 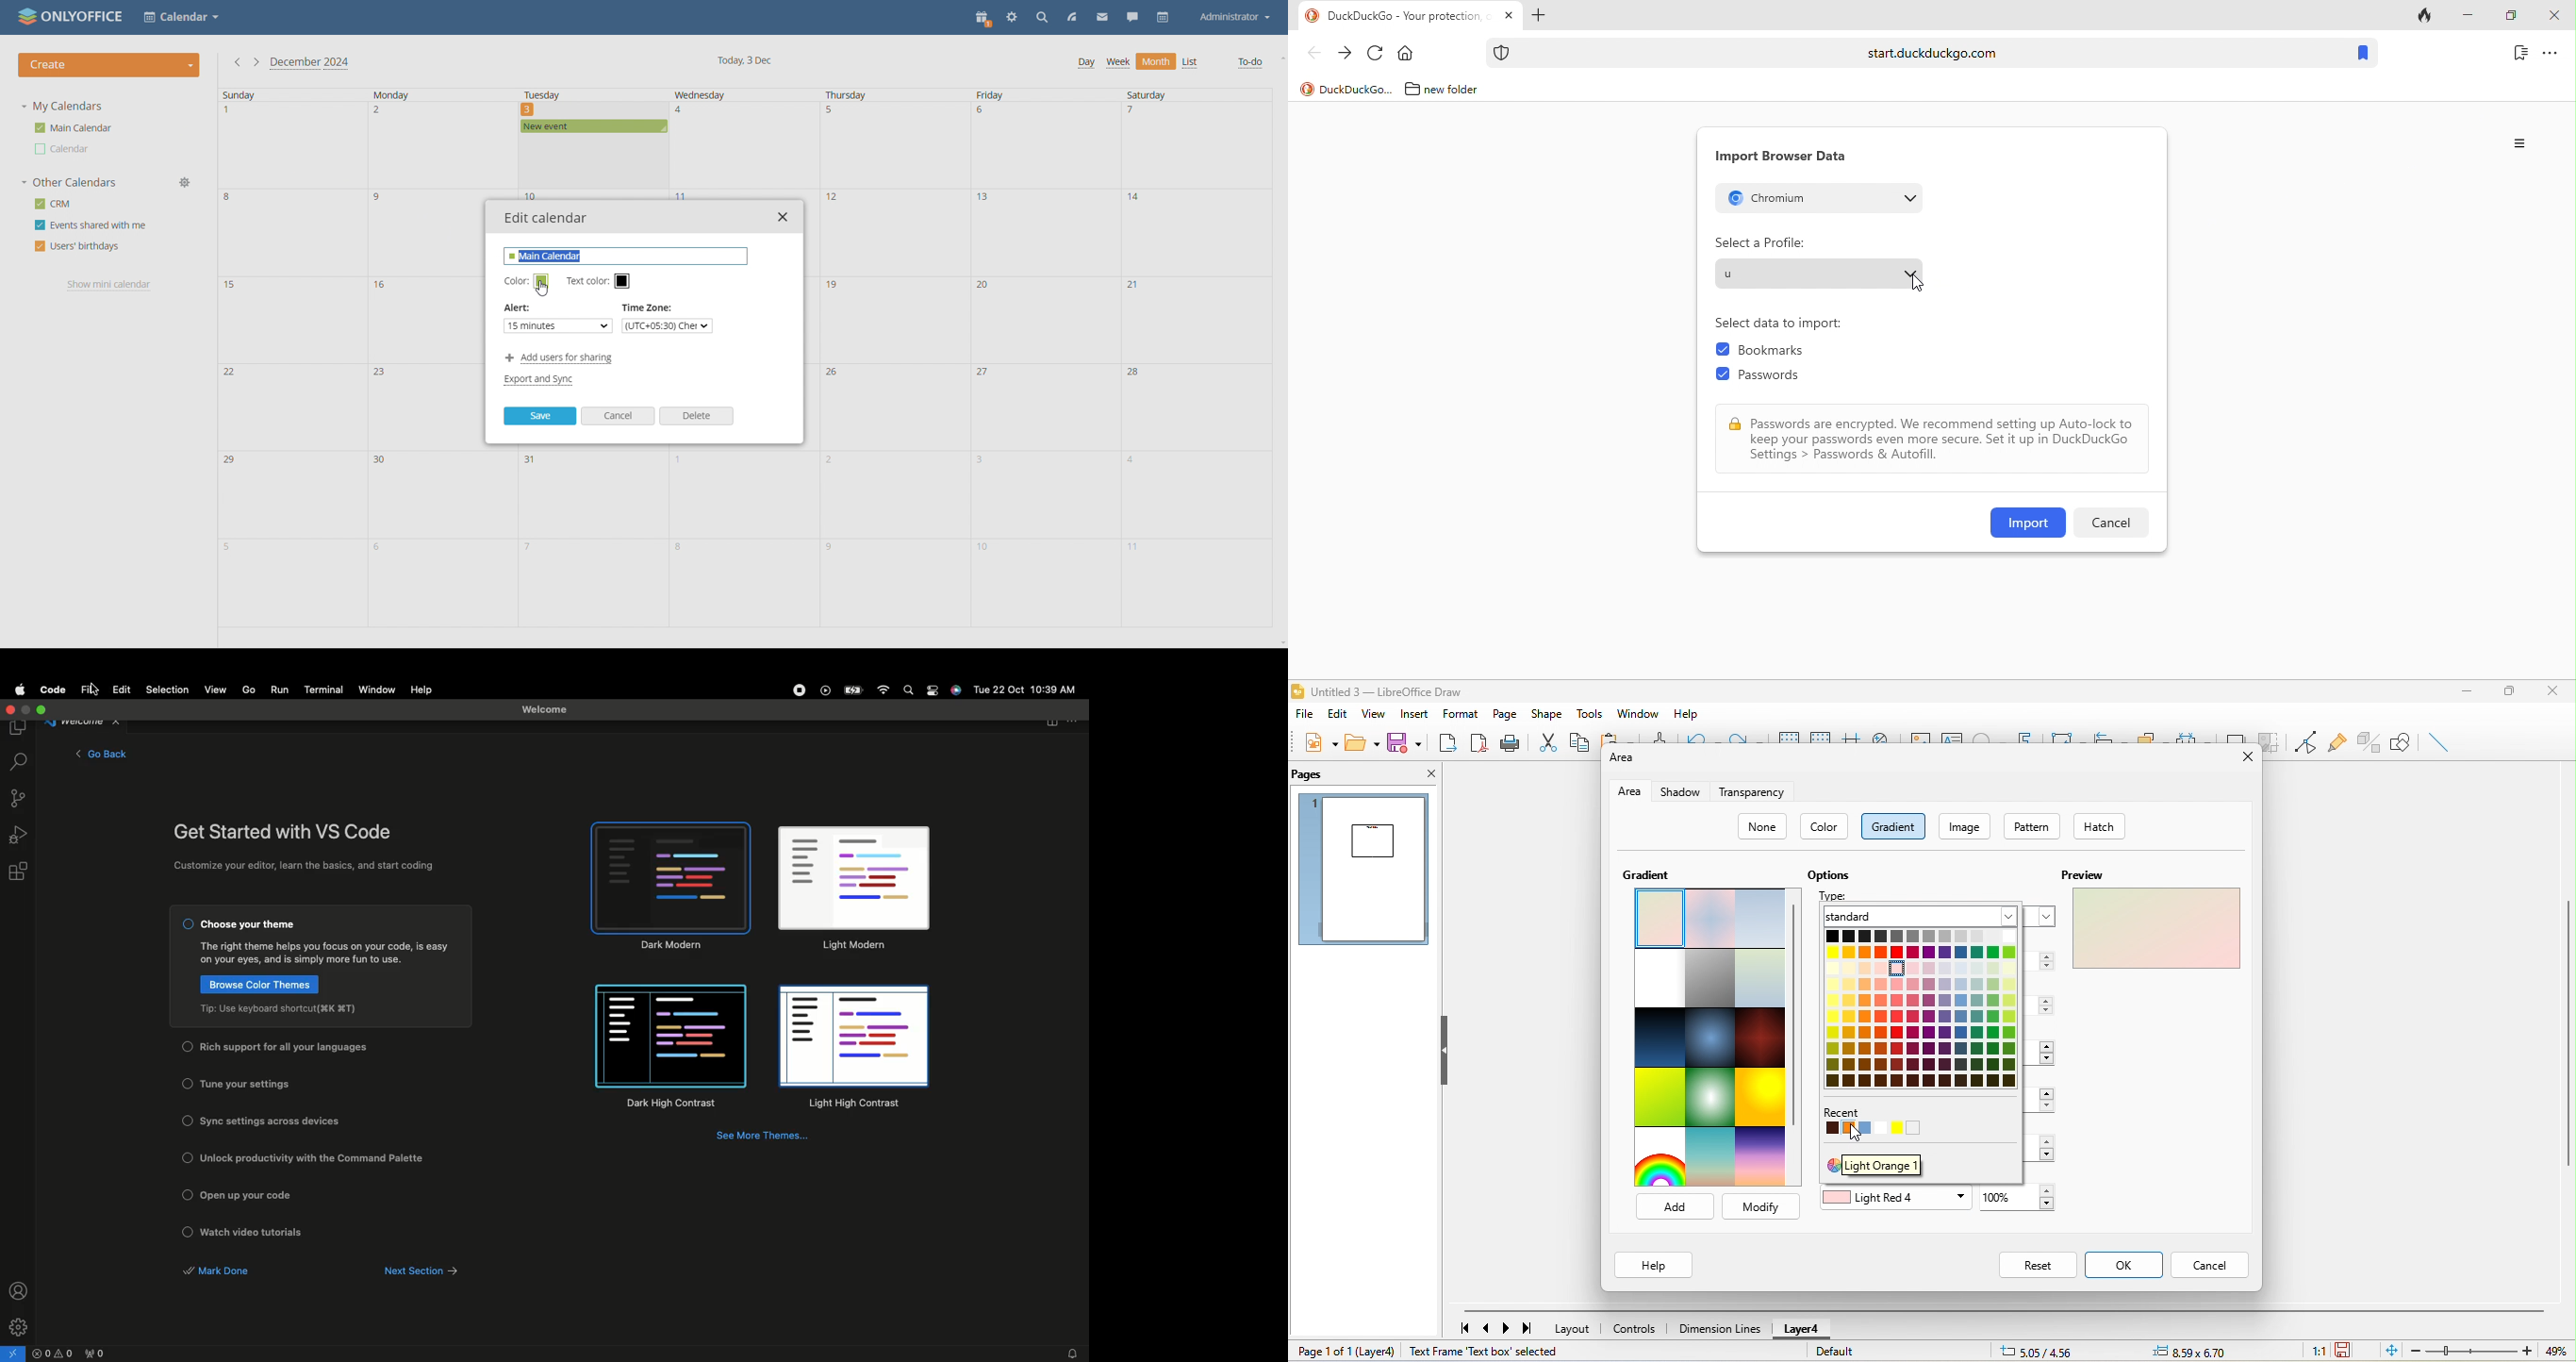 I want to click on arrange, so click(x=2150, y=734).